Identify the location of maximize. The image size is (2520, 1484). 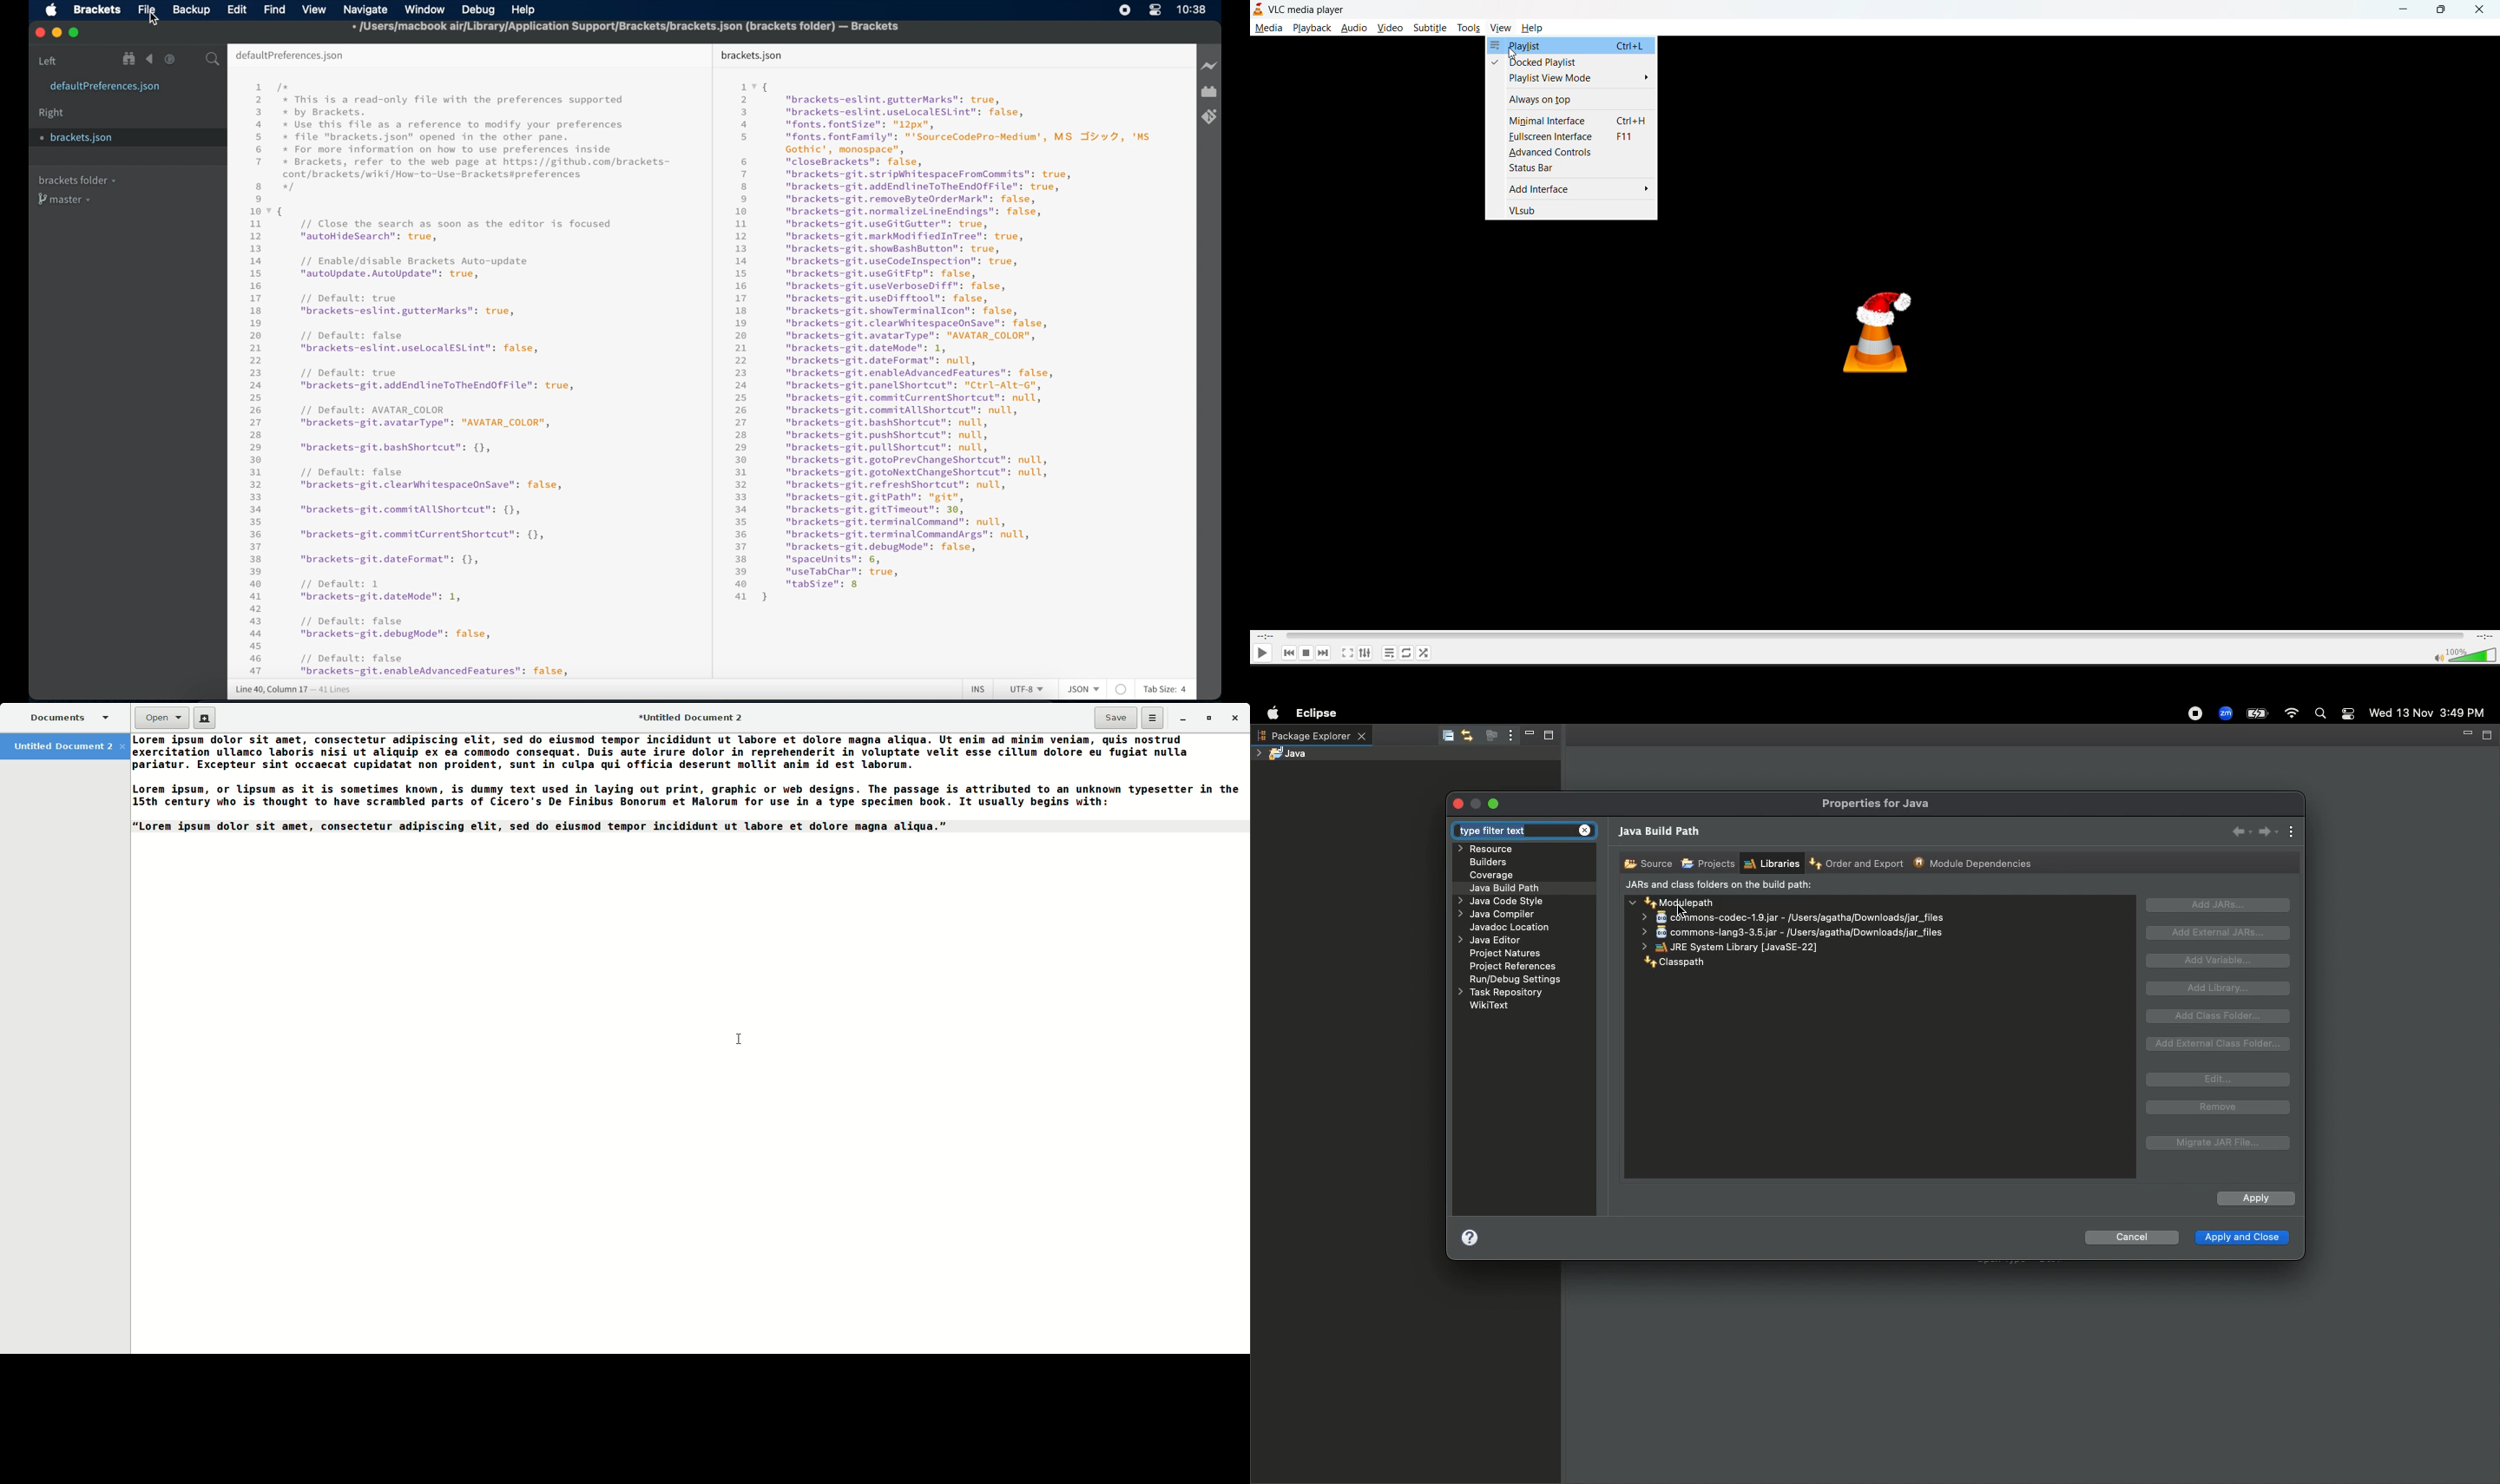
(2441, 10).